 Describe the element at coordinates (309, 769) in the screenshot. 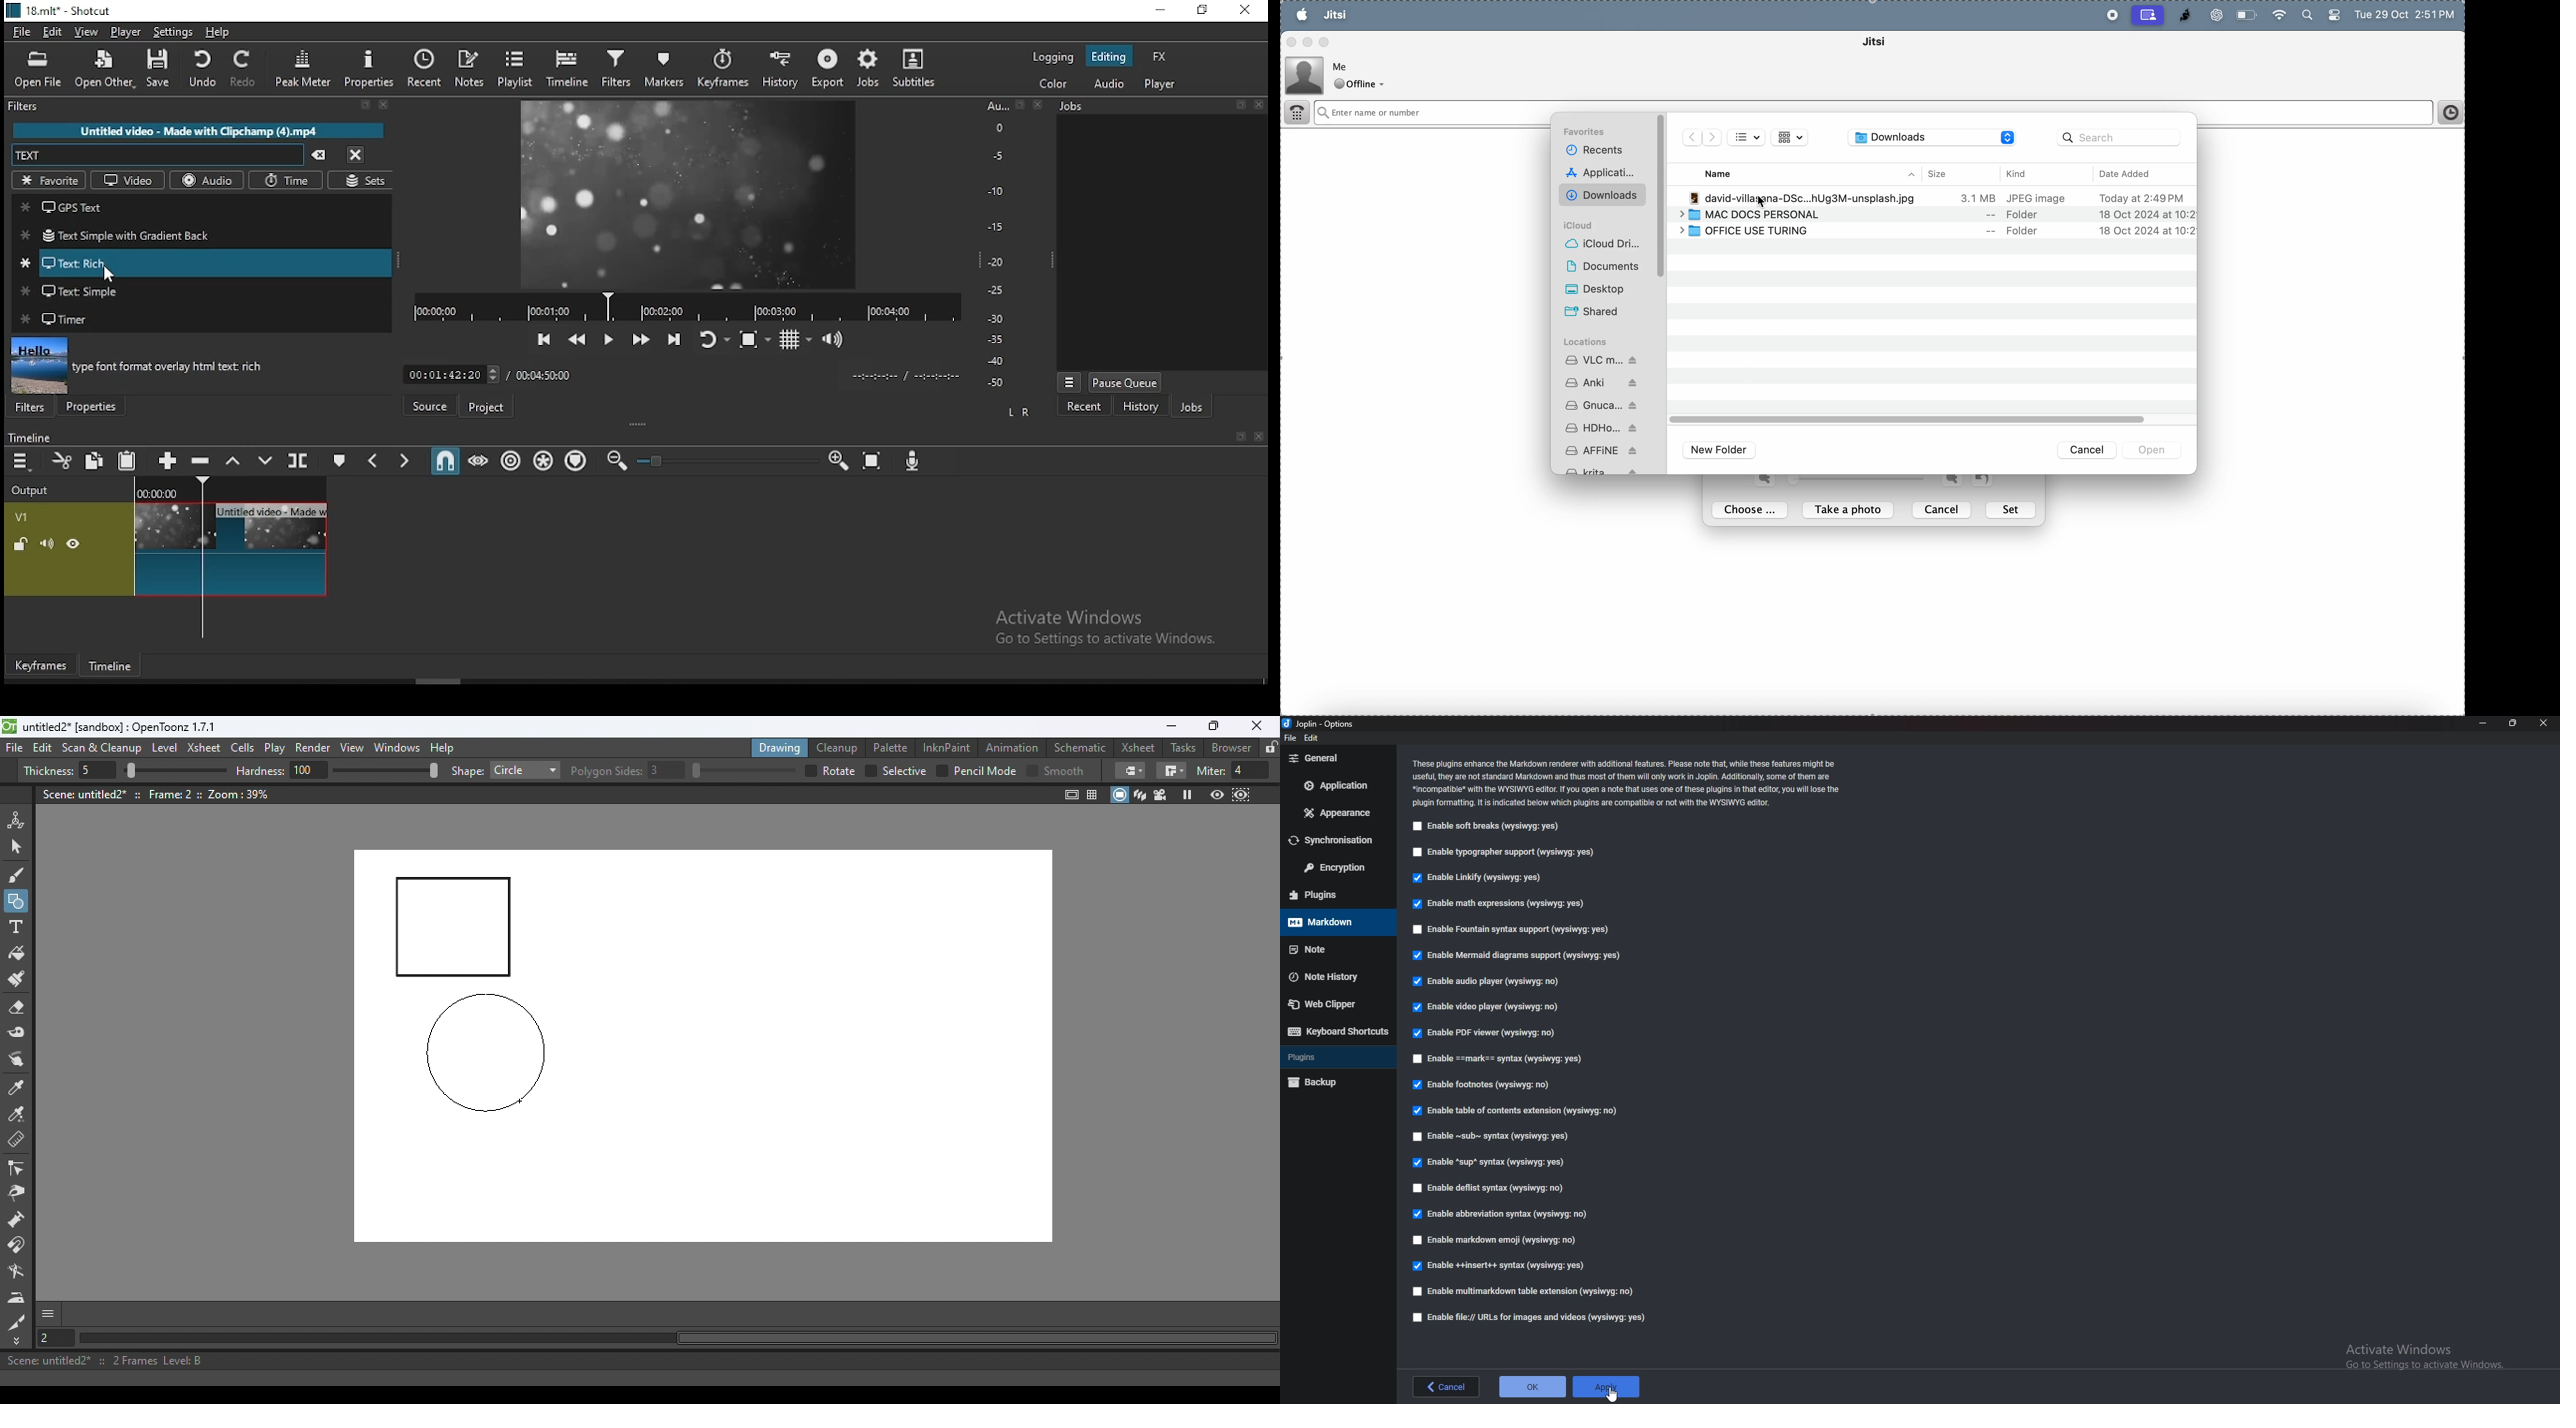

I see `100` at that location.